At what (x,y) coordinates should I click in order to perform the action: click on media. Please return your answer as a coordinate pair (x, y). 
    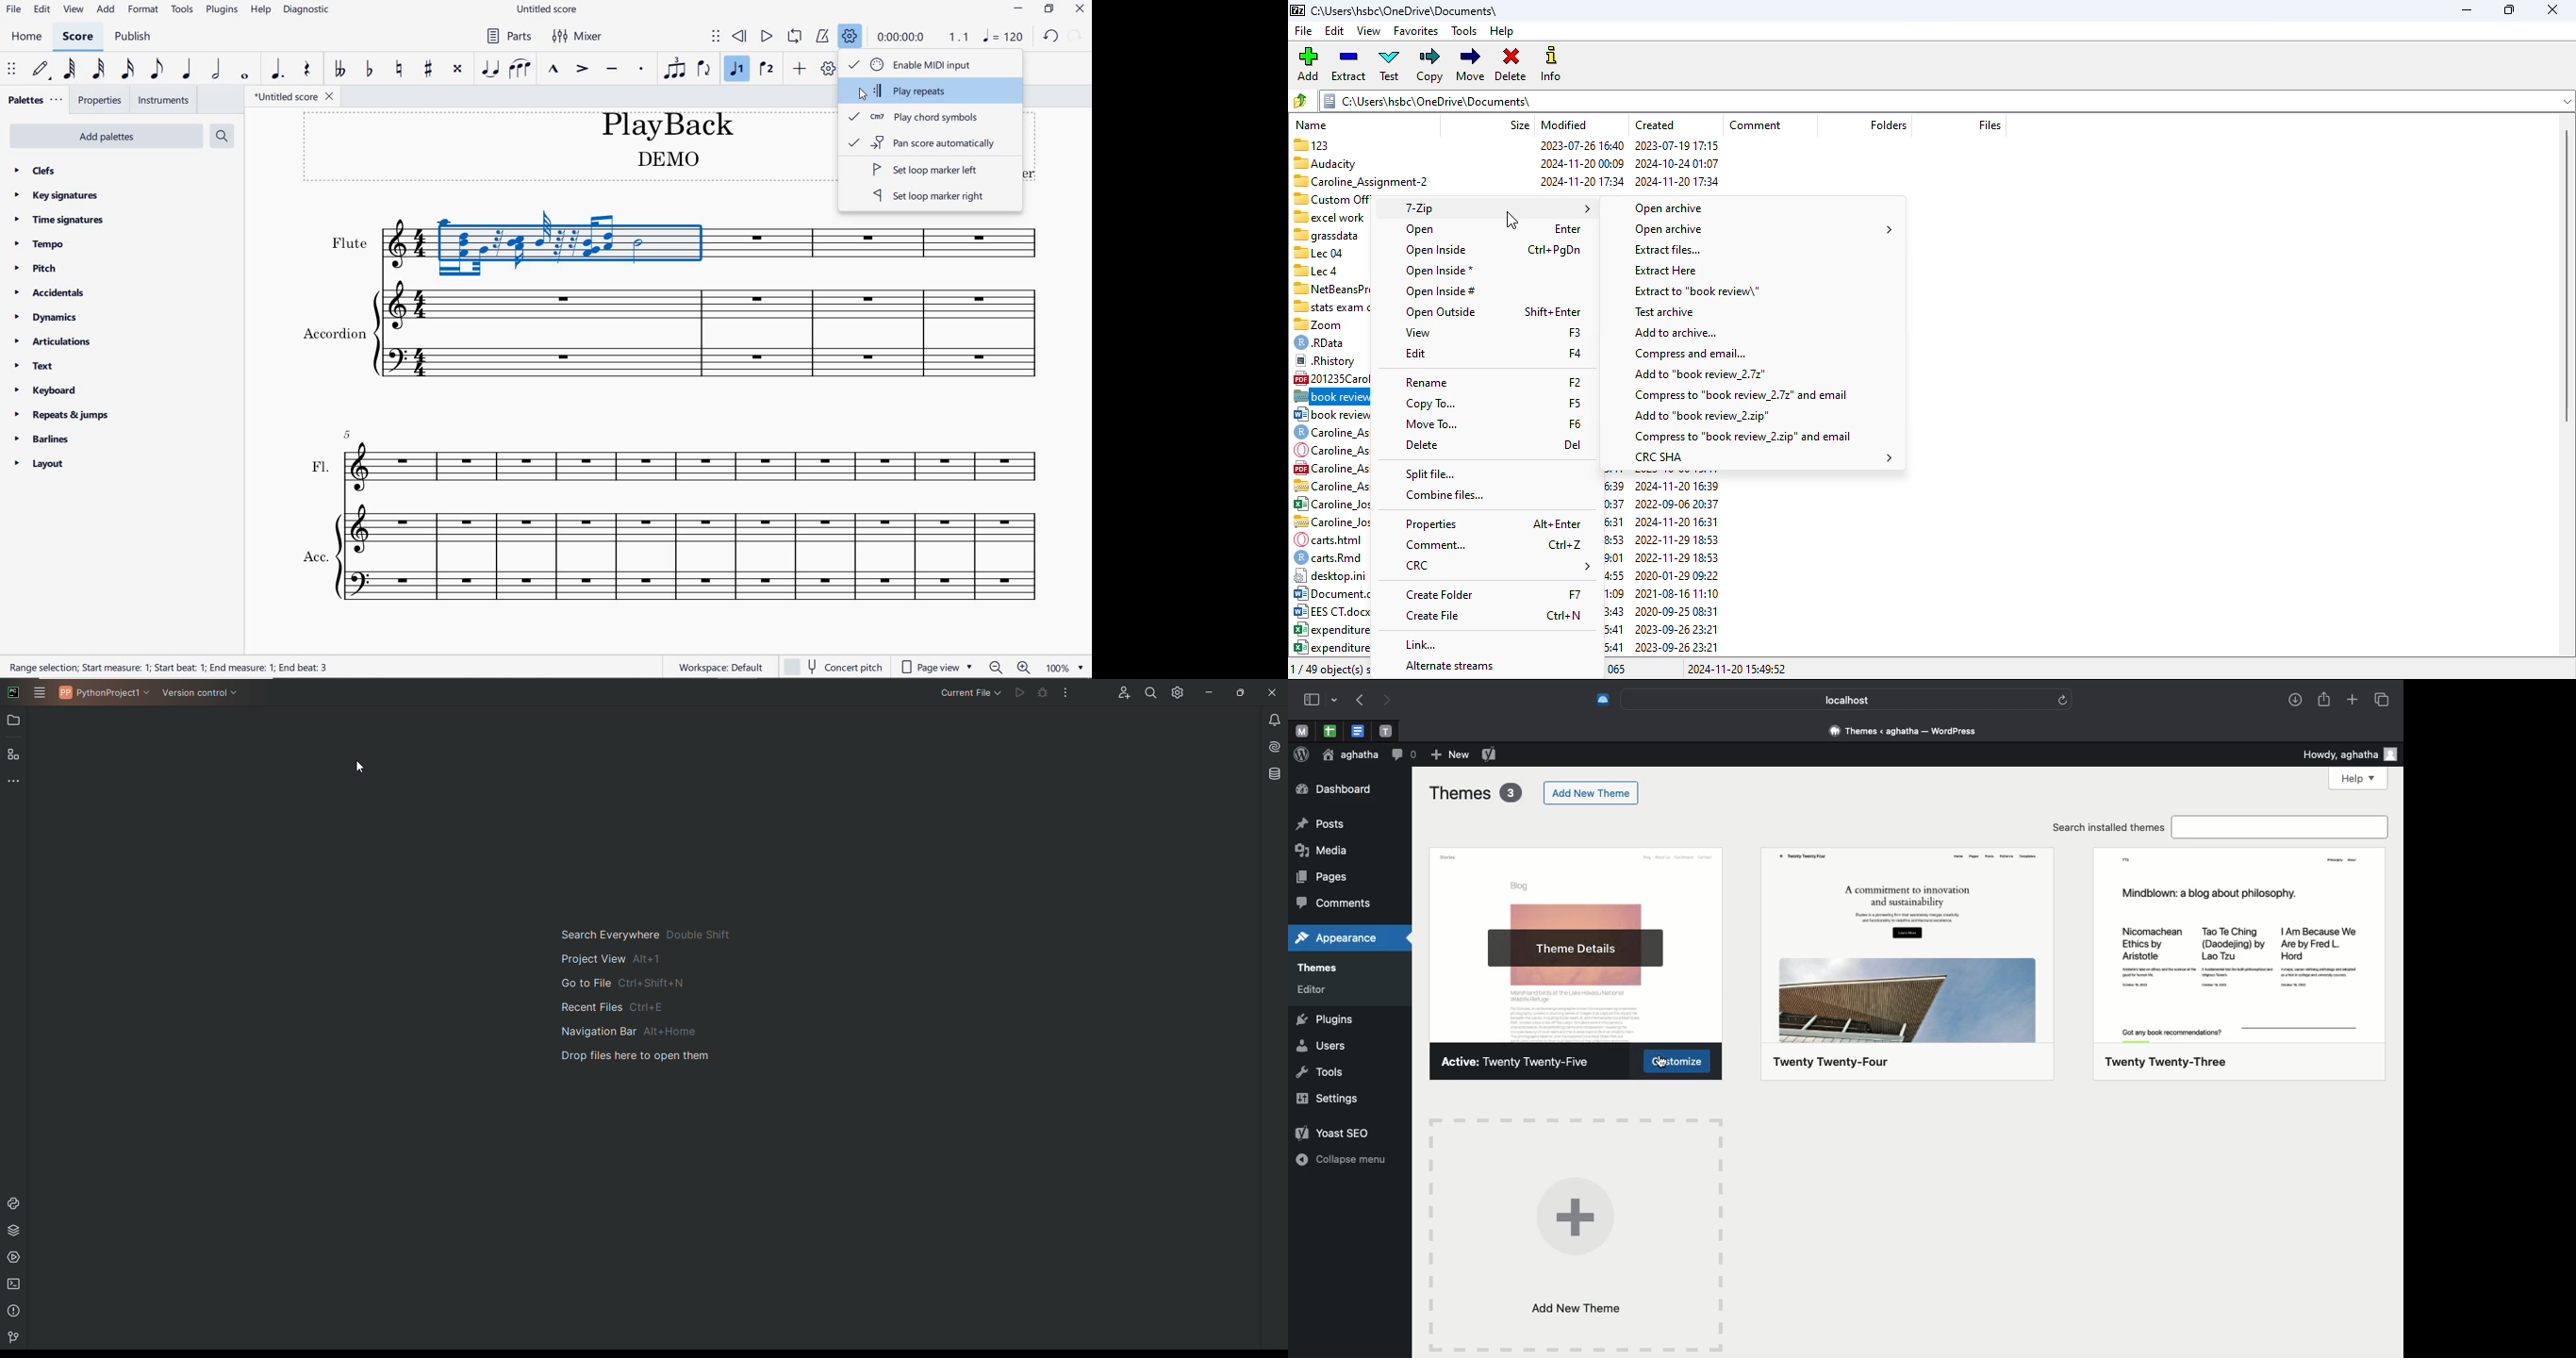
    Looking at the image, I should click on (1324, 852).